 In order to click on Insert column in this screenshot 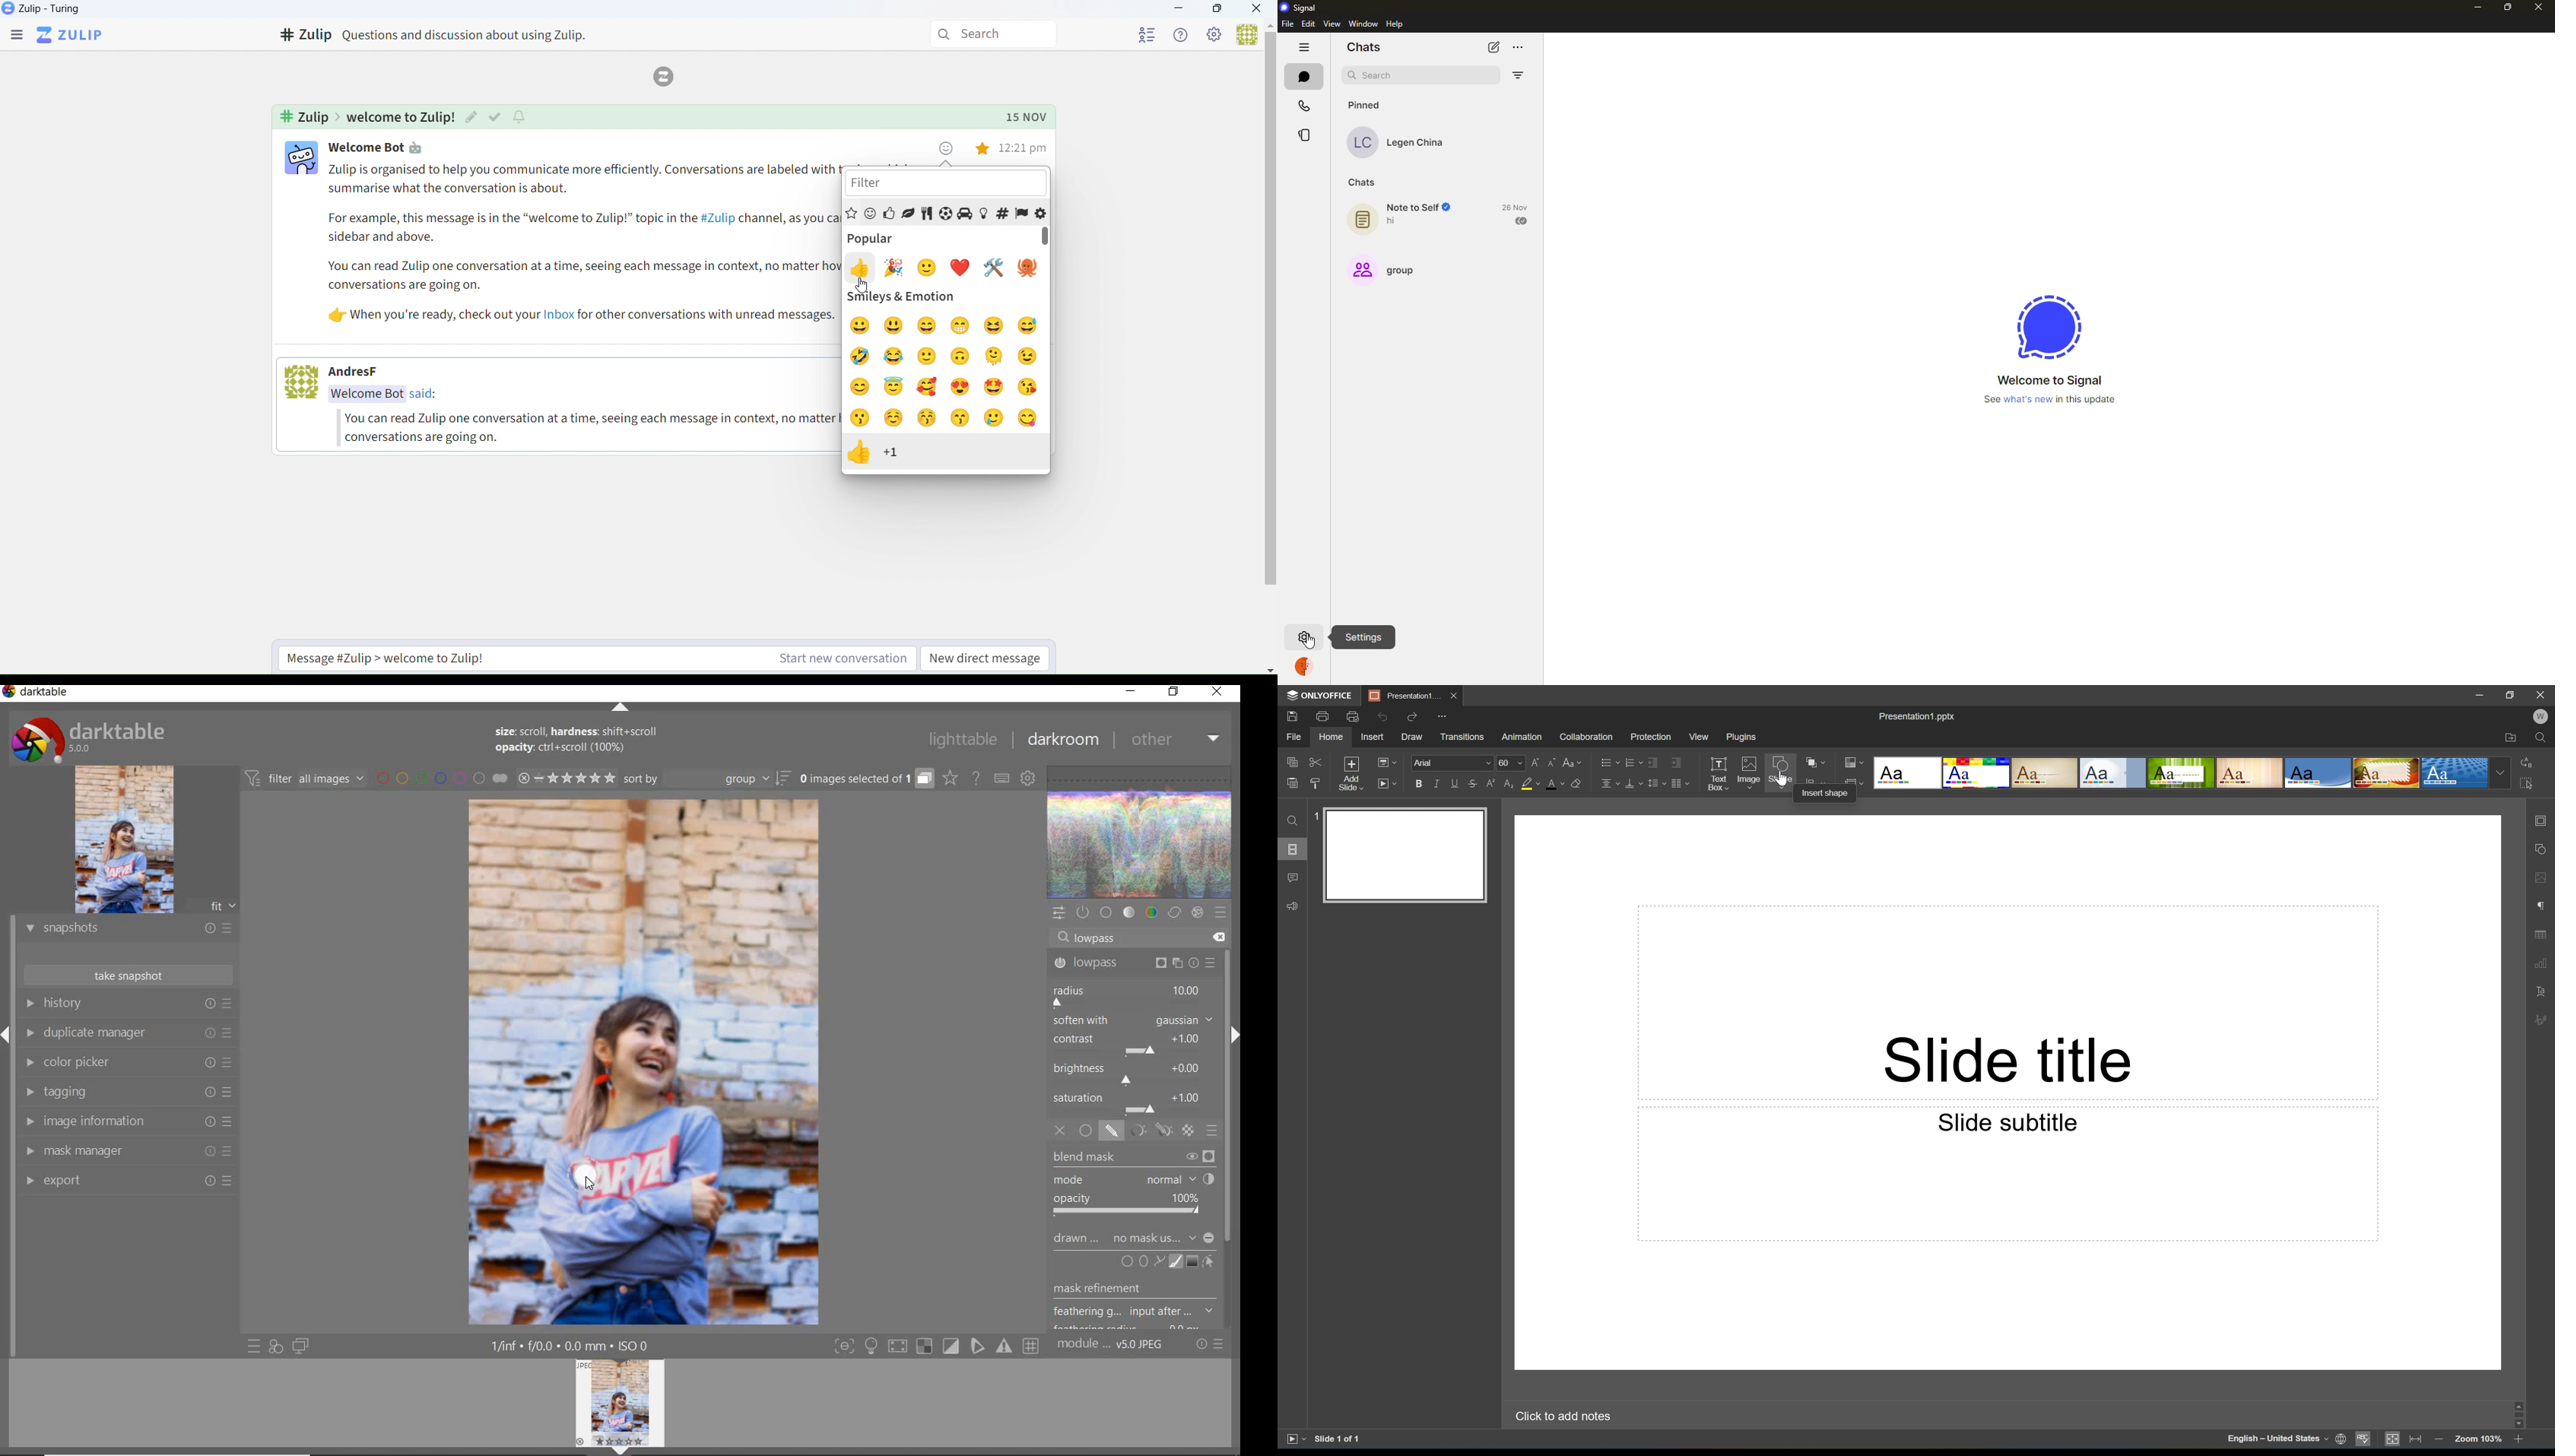, I will do `click(1683, 783)`.